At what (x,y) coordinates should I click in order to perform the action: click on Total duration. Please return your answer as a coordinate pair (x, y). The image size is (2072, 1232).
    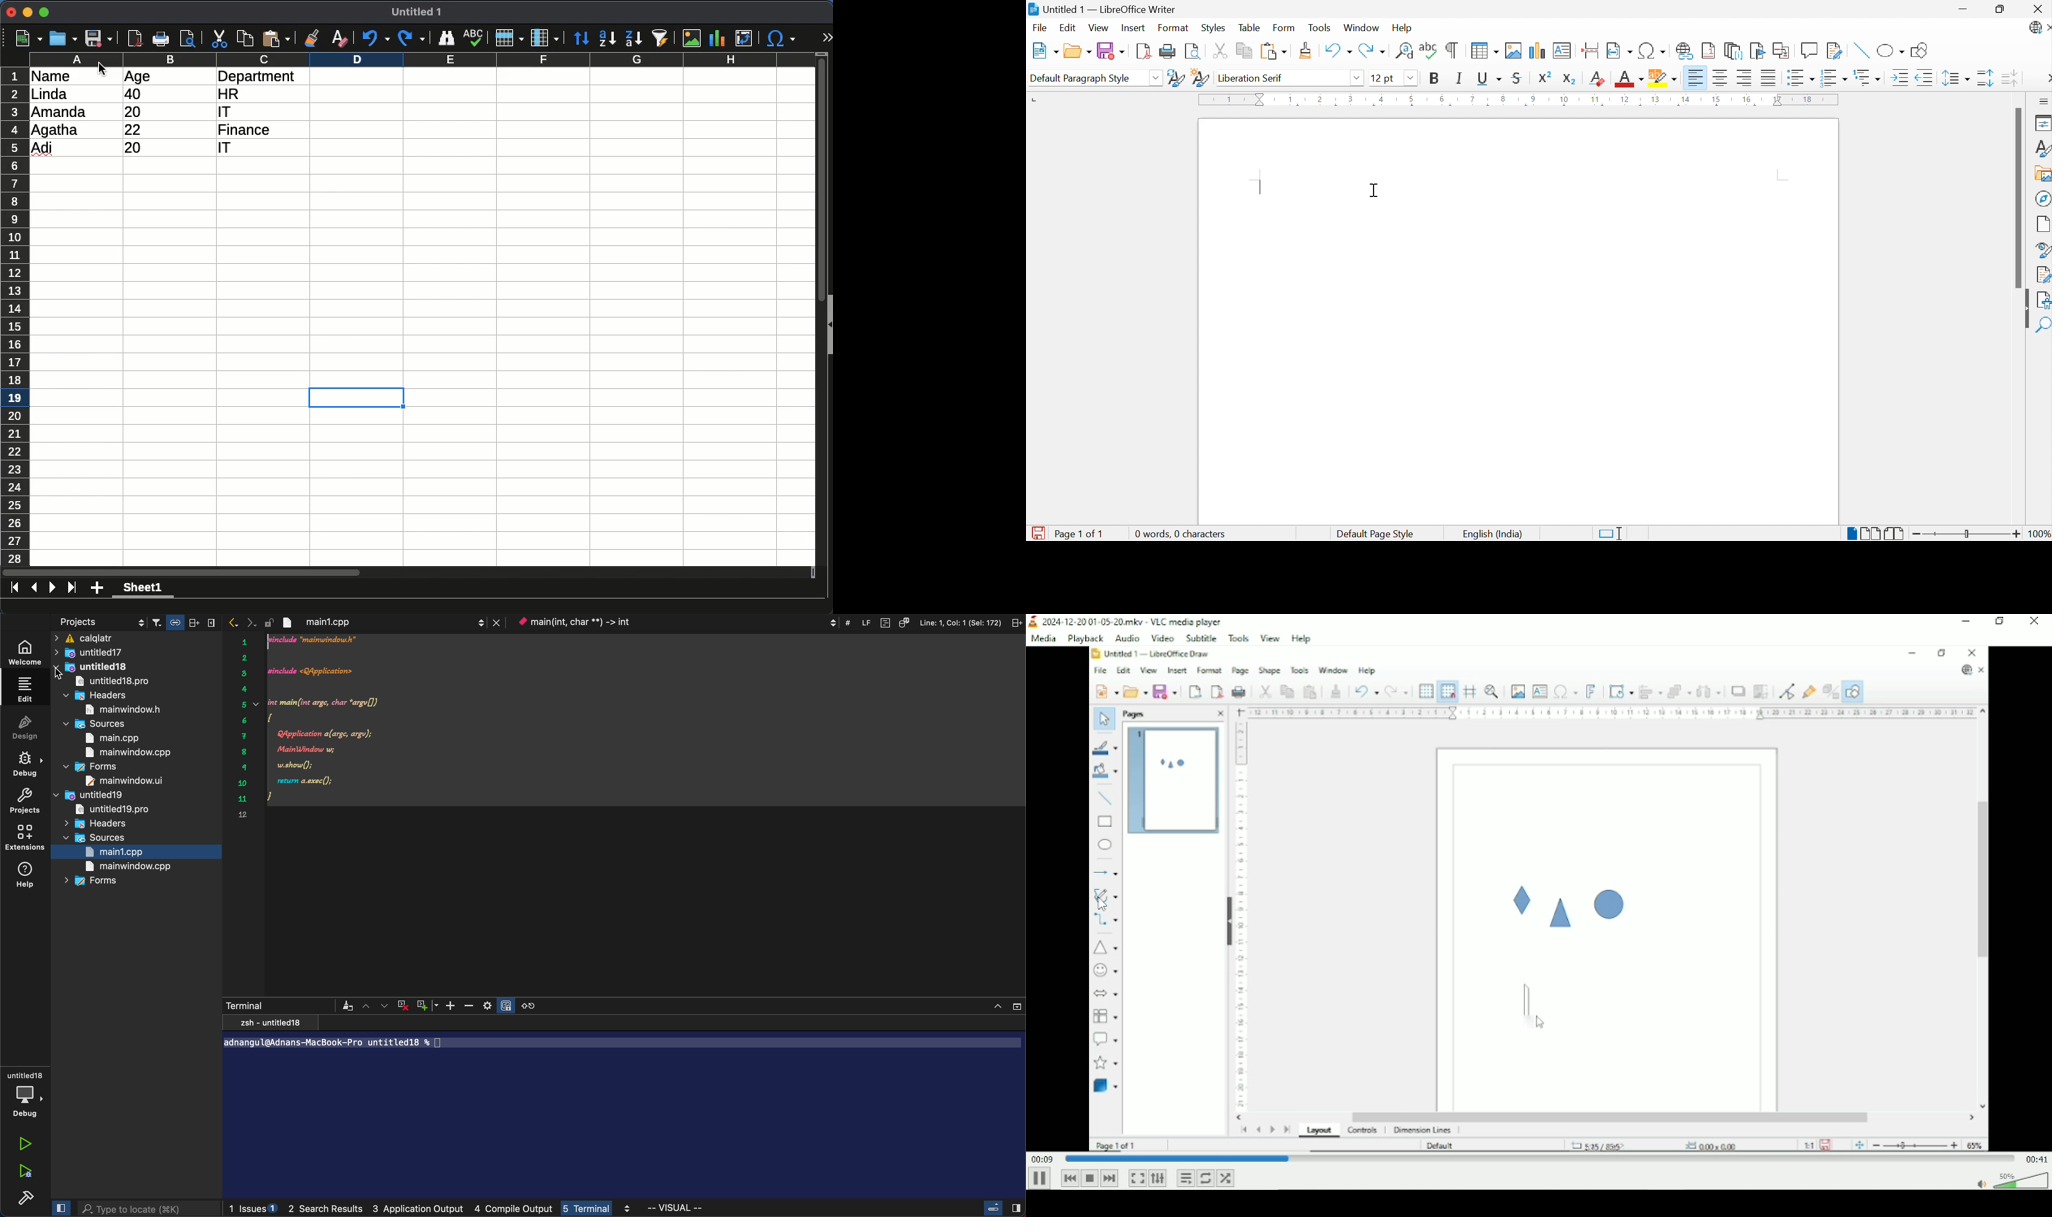
    Looking at the image, I should click on (2037, 1159).